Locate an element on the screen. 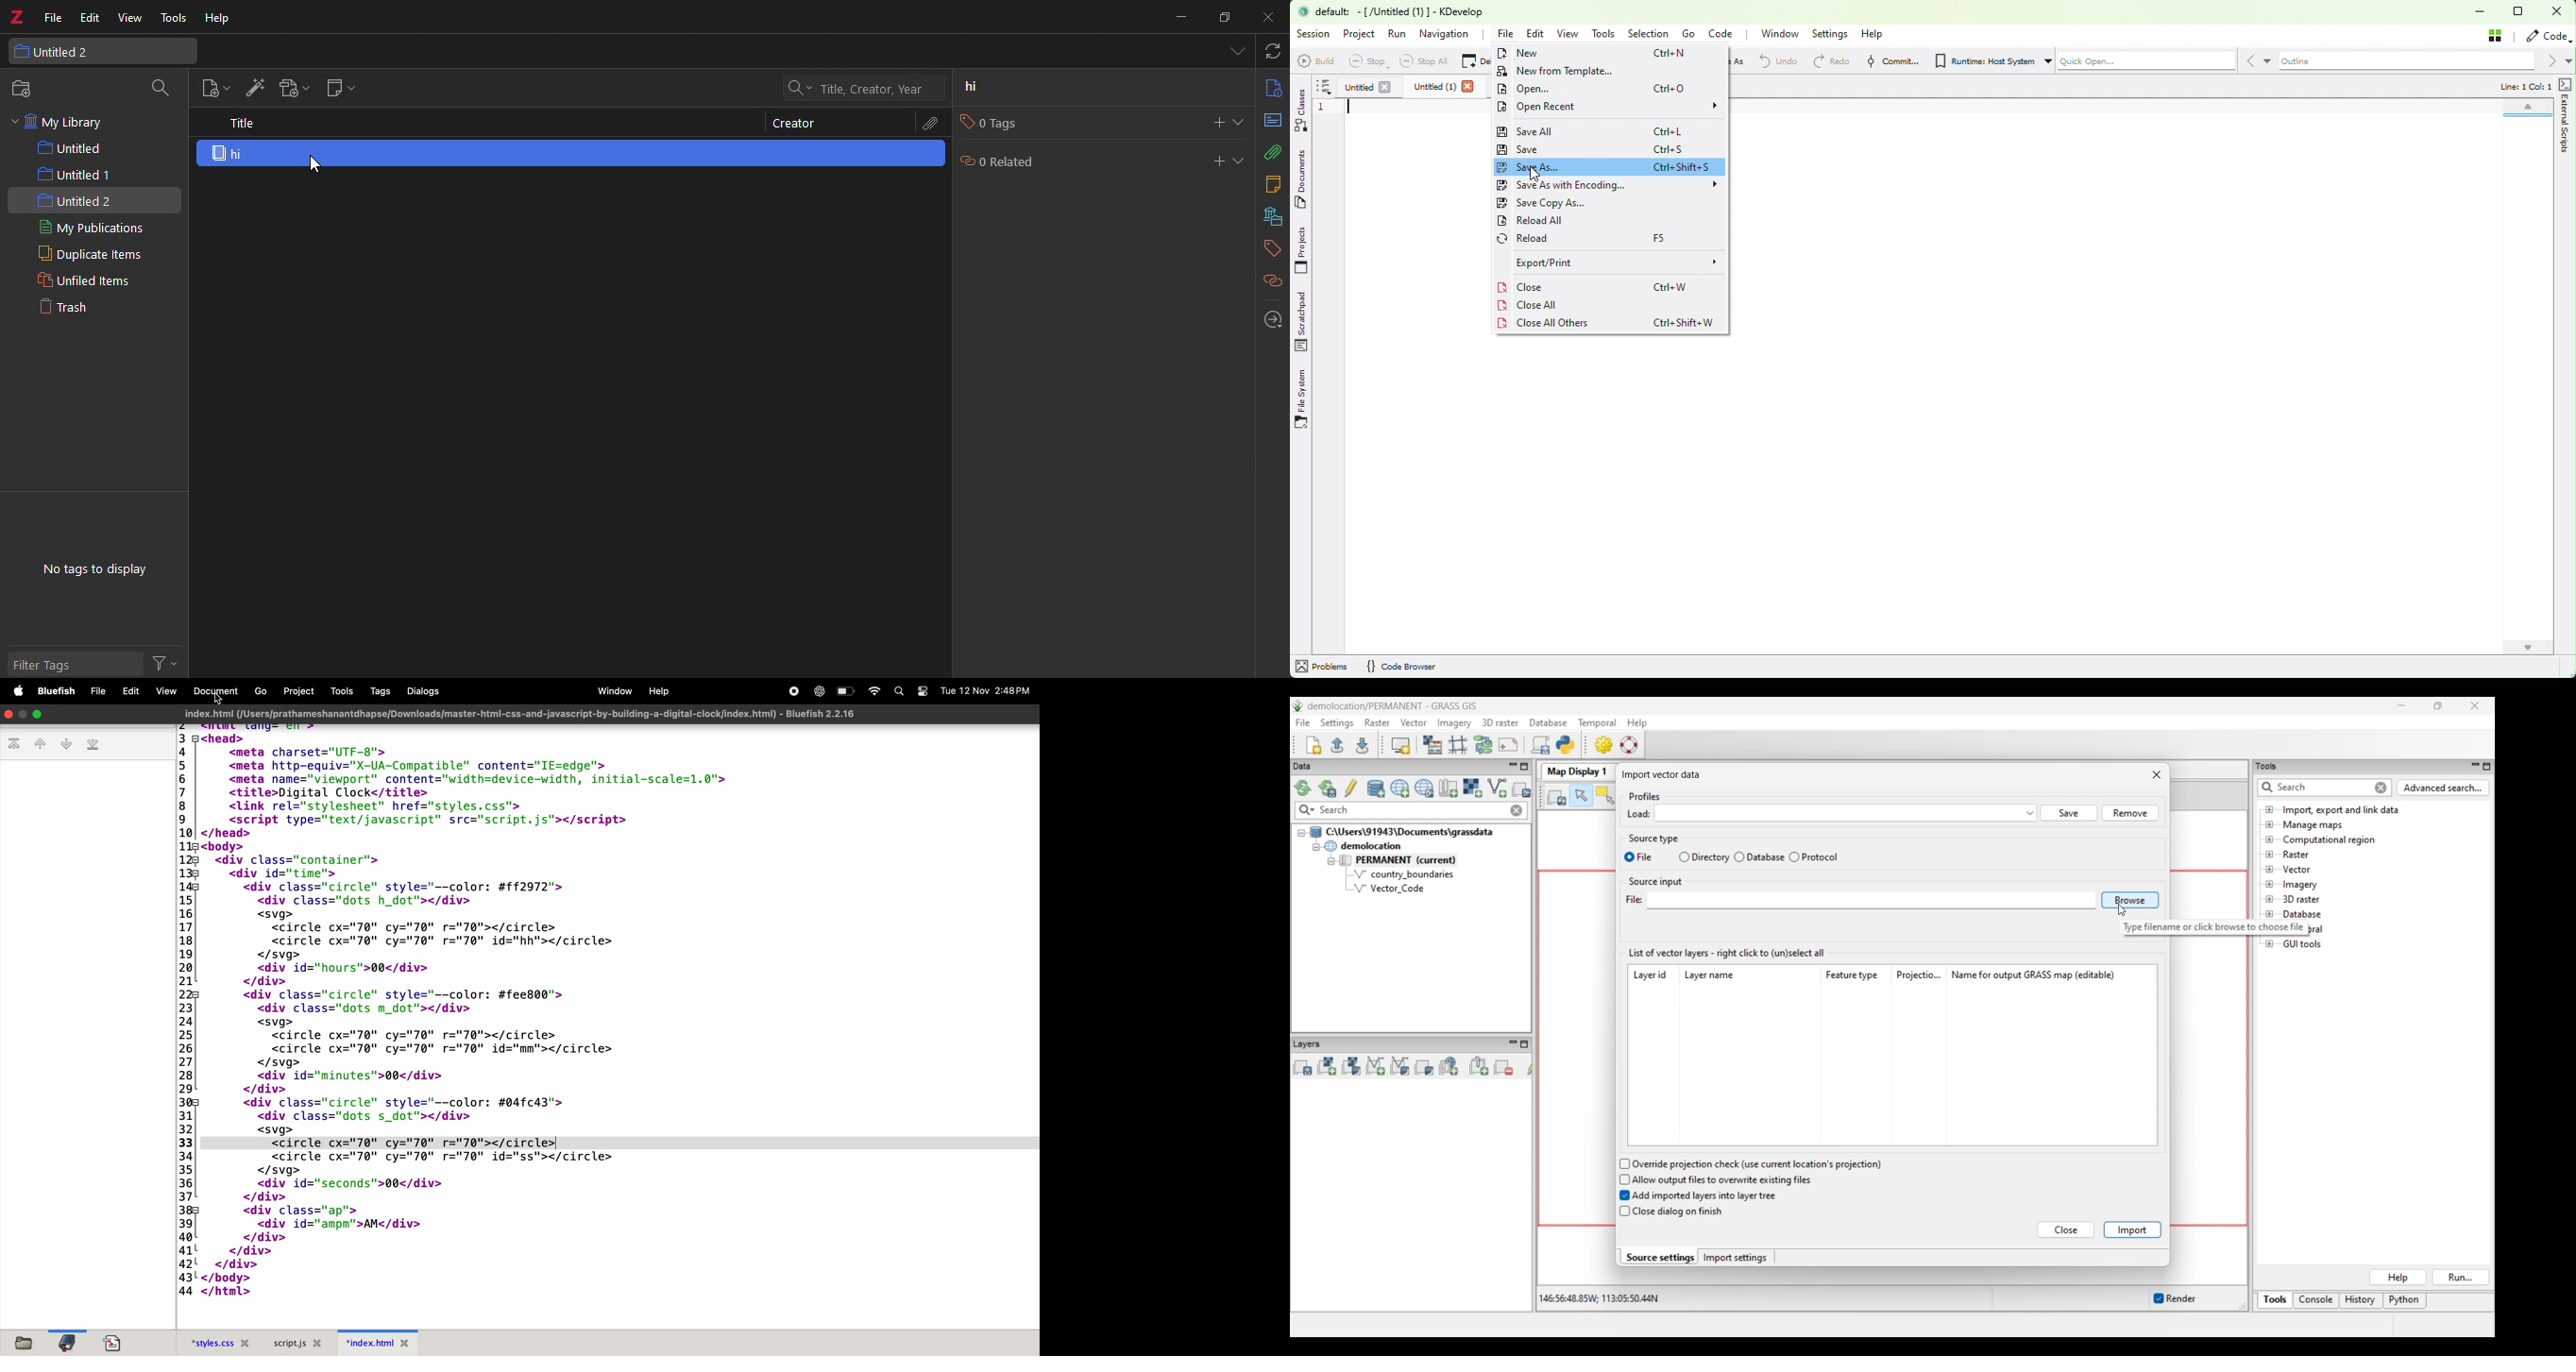  maximize is located at coordinates (1224, 18).